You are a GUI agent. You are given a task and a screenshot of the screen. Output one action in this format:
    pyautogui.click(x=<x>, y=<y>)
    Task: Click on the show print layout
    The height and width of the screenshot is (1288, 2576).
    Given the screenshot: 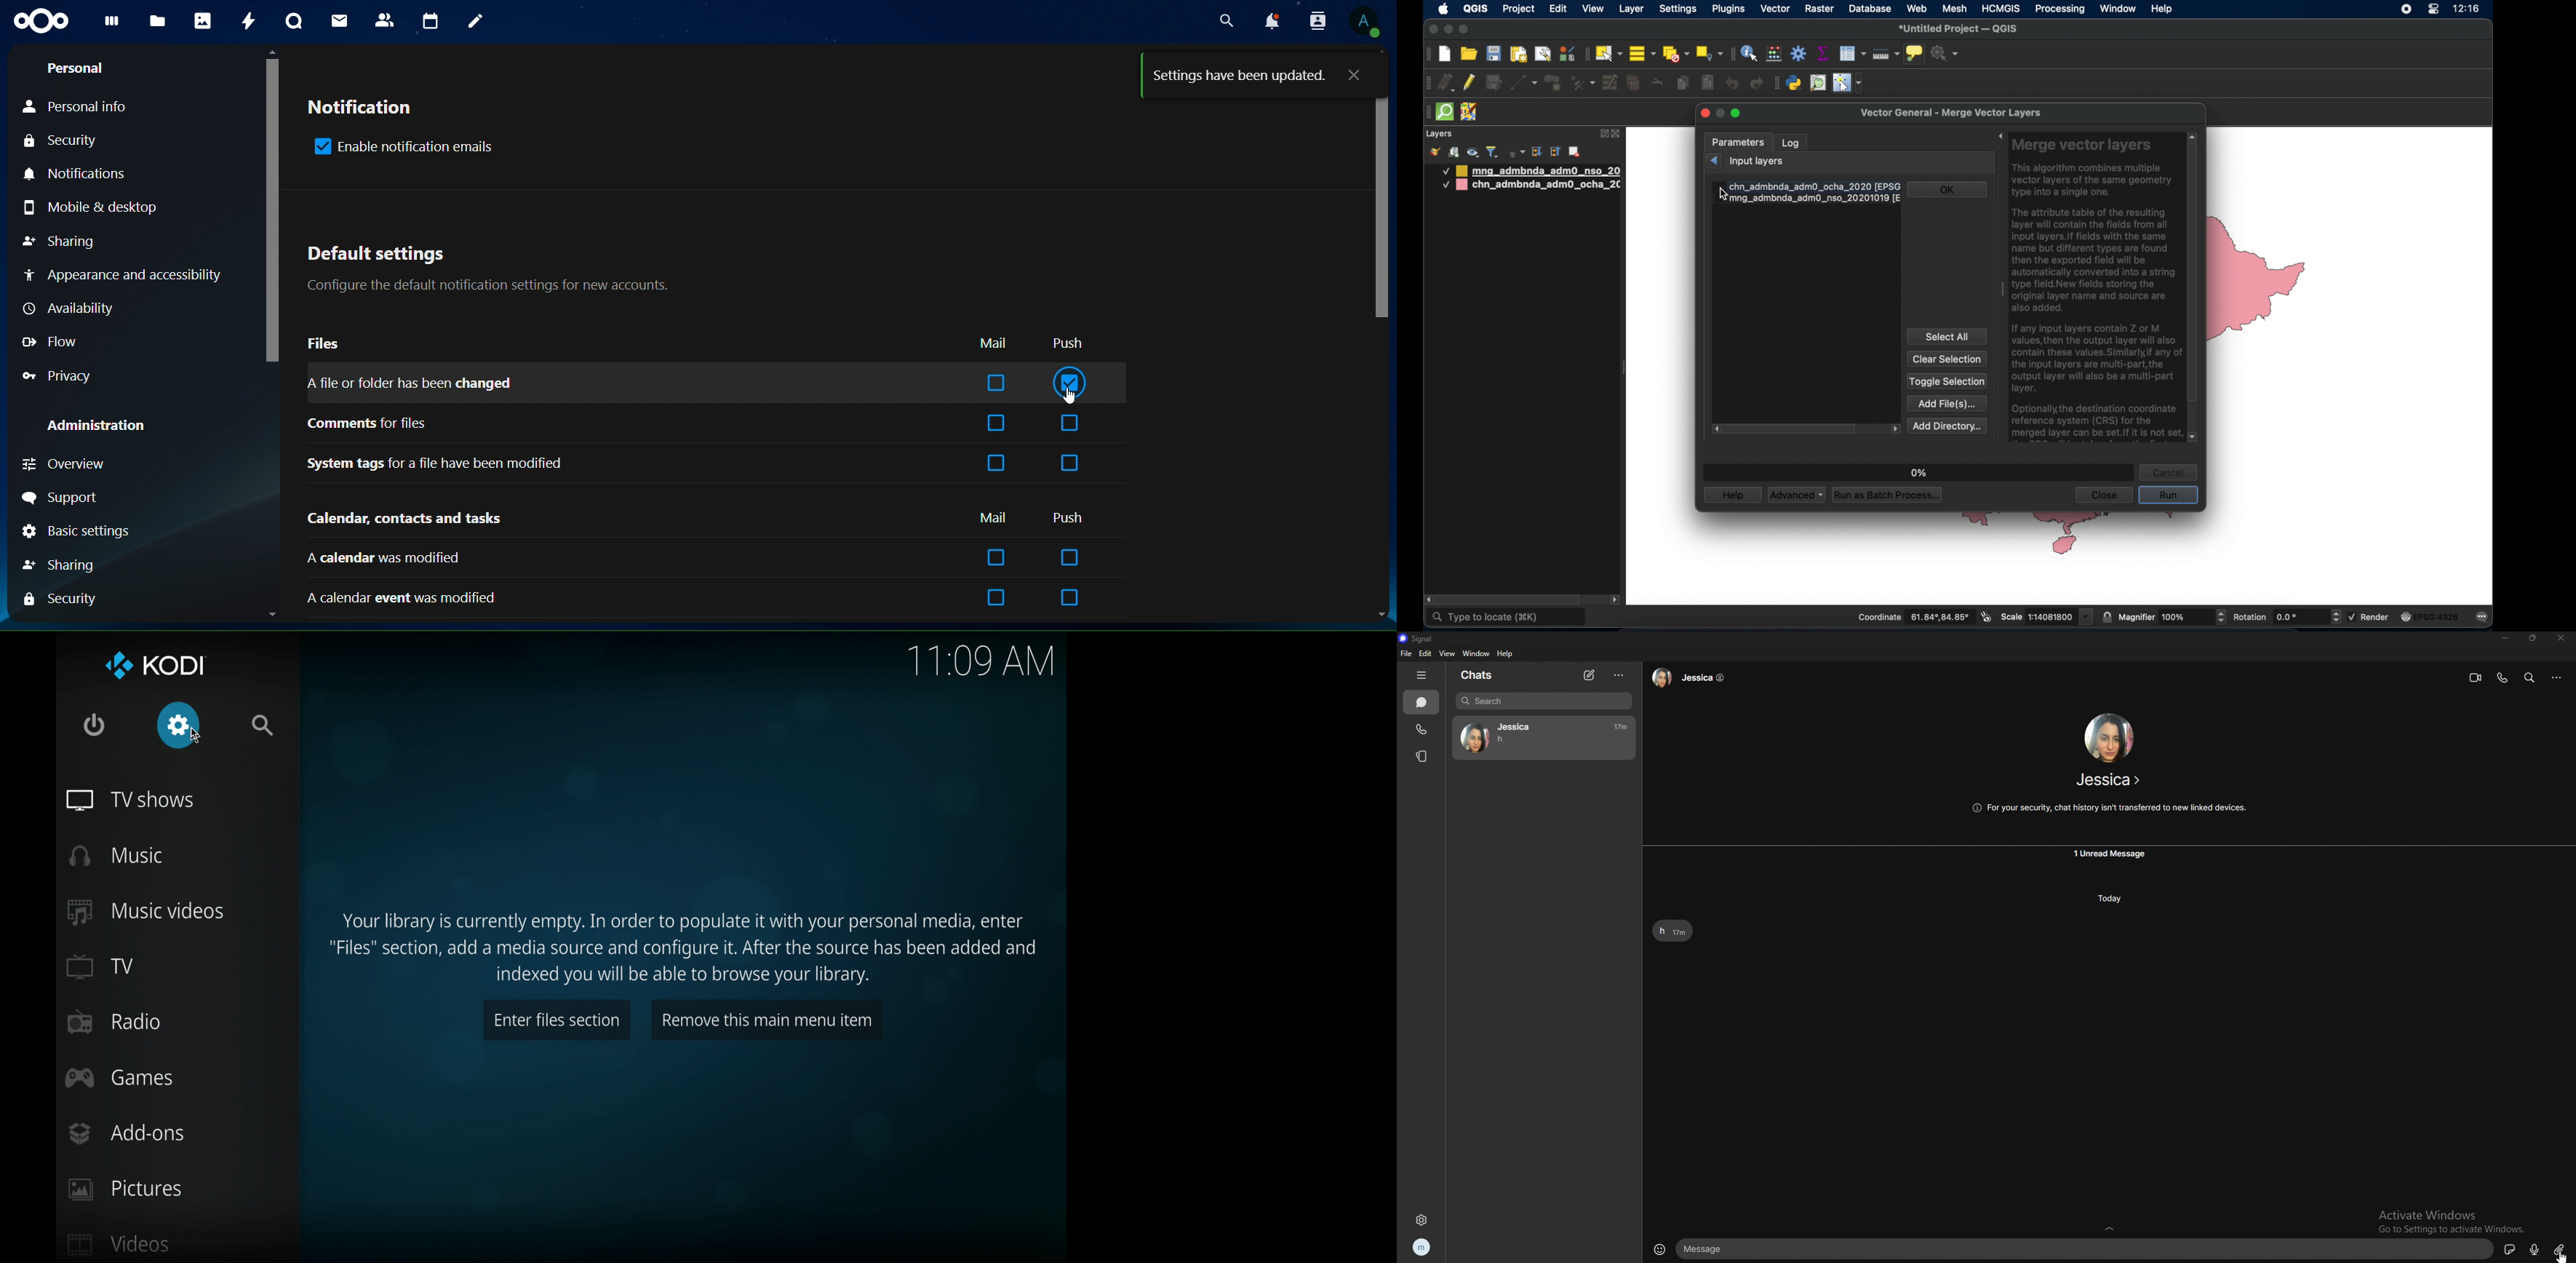 What is the action you would take?
    pyautogui.click(x=1517, y=54)
    